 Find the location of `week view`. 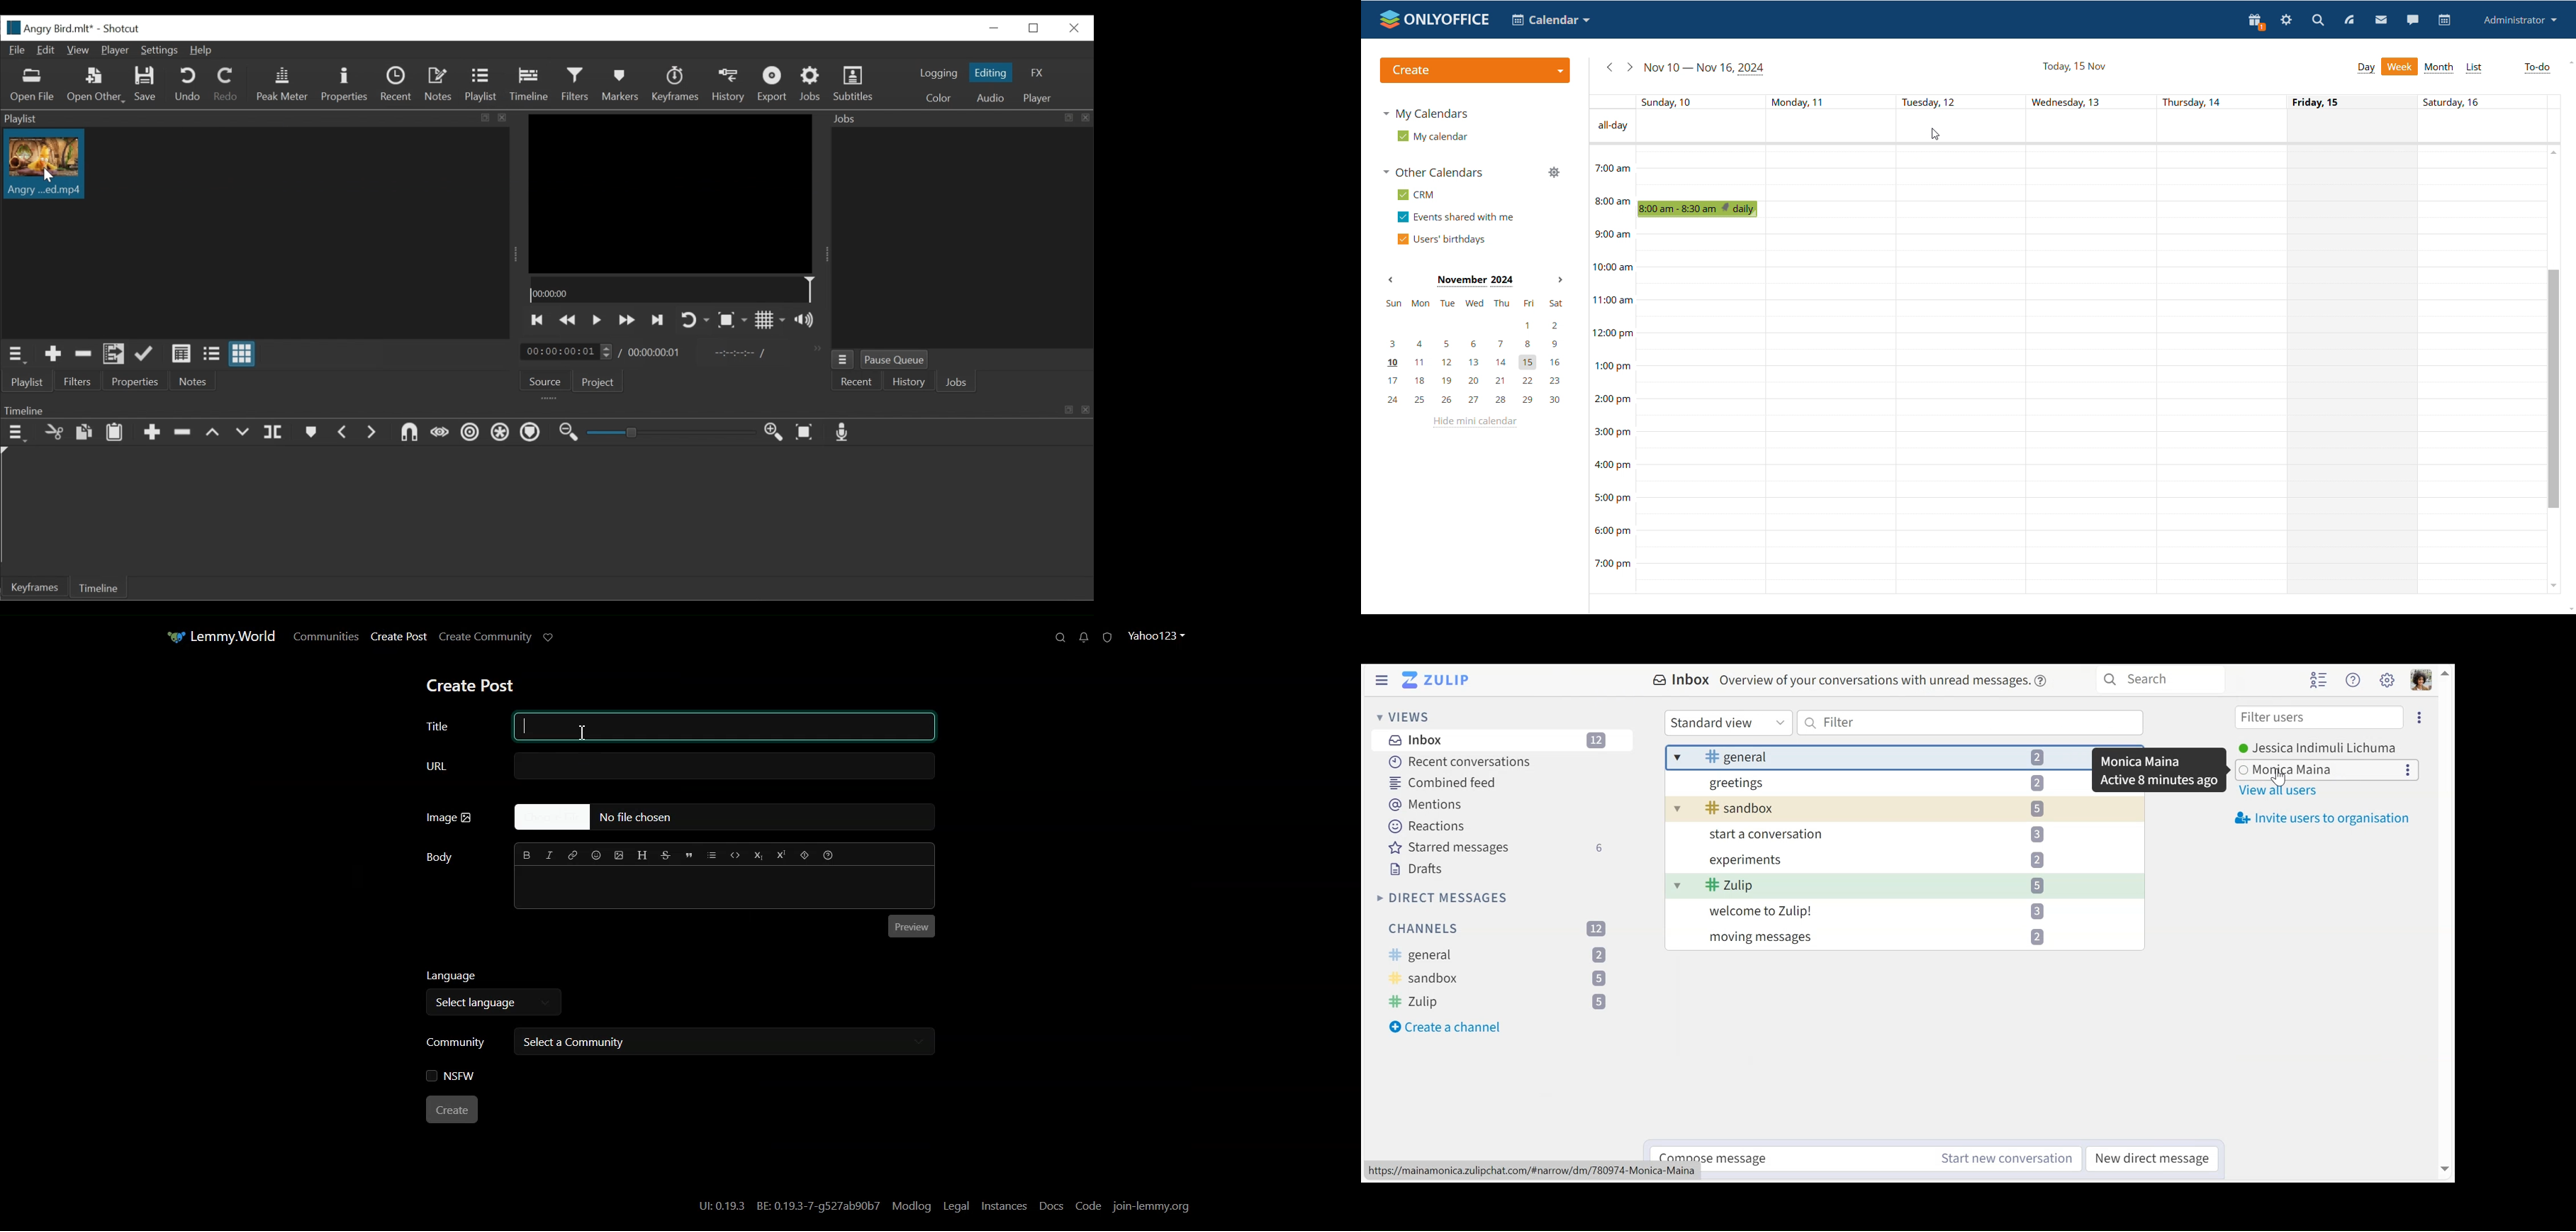

week view is located at coordinates (2399, 66).